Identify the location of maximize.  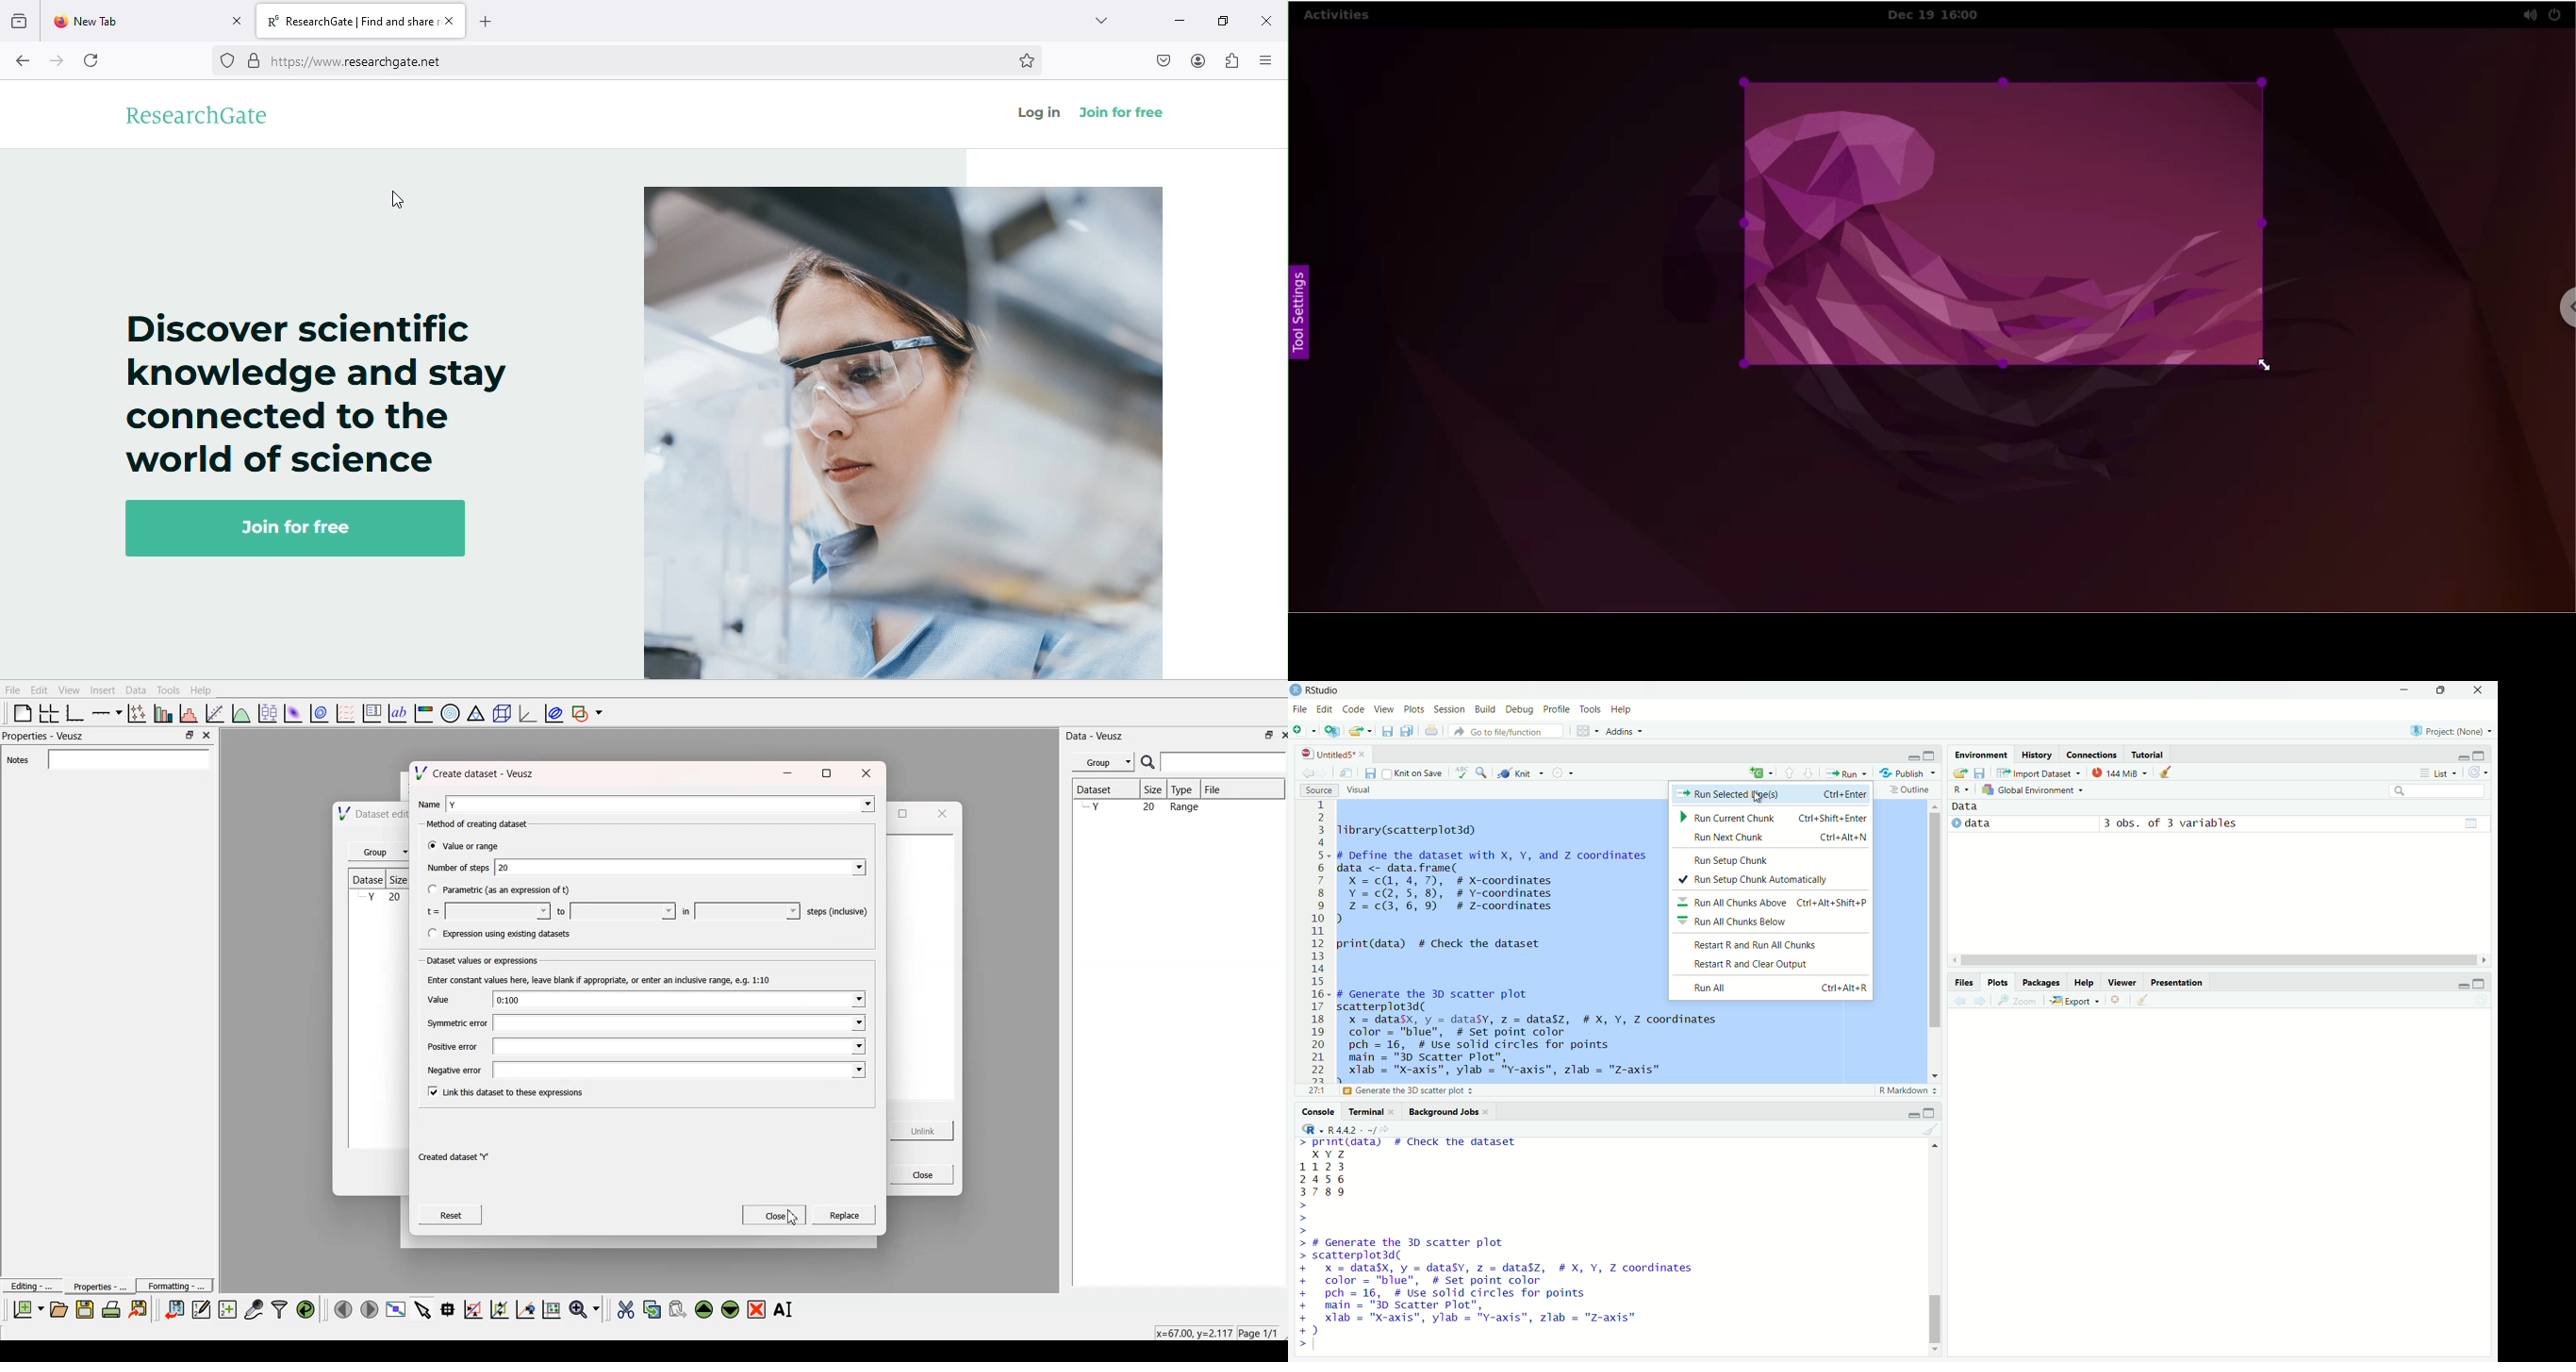
(1930, 1112).